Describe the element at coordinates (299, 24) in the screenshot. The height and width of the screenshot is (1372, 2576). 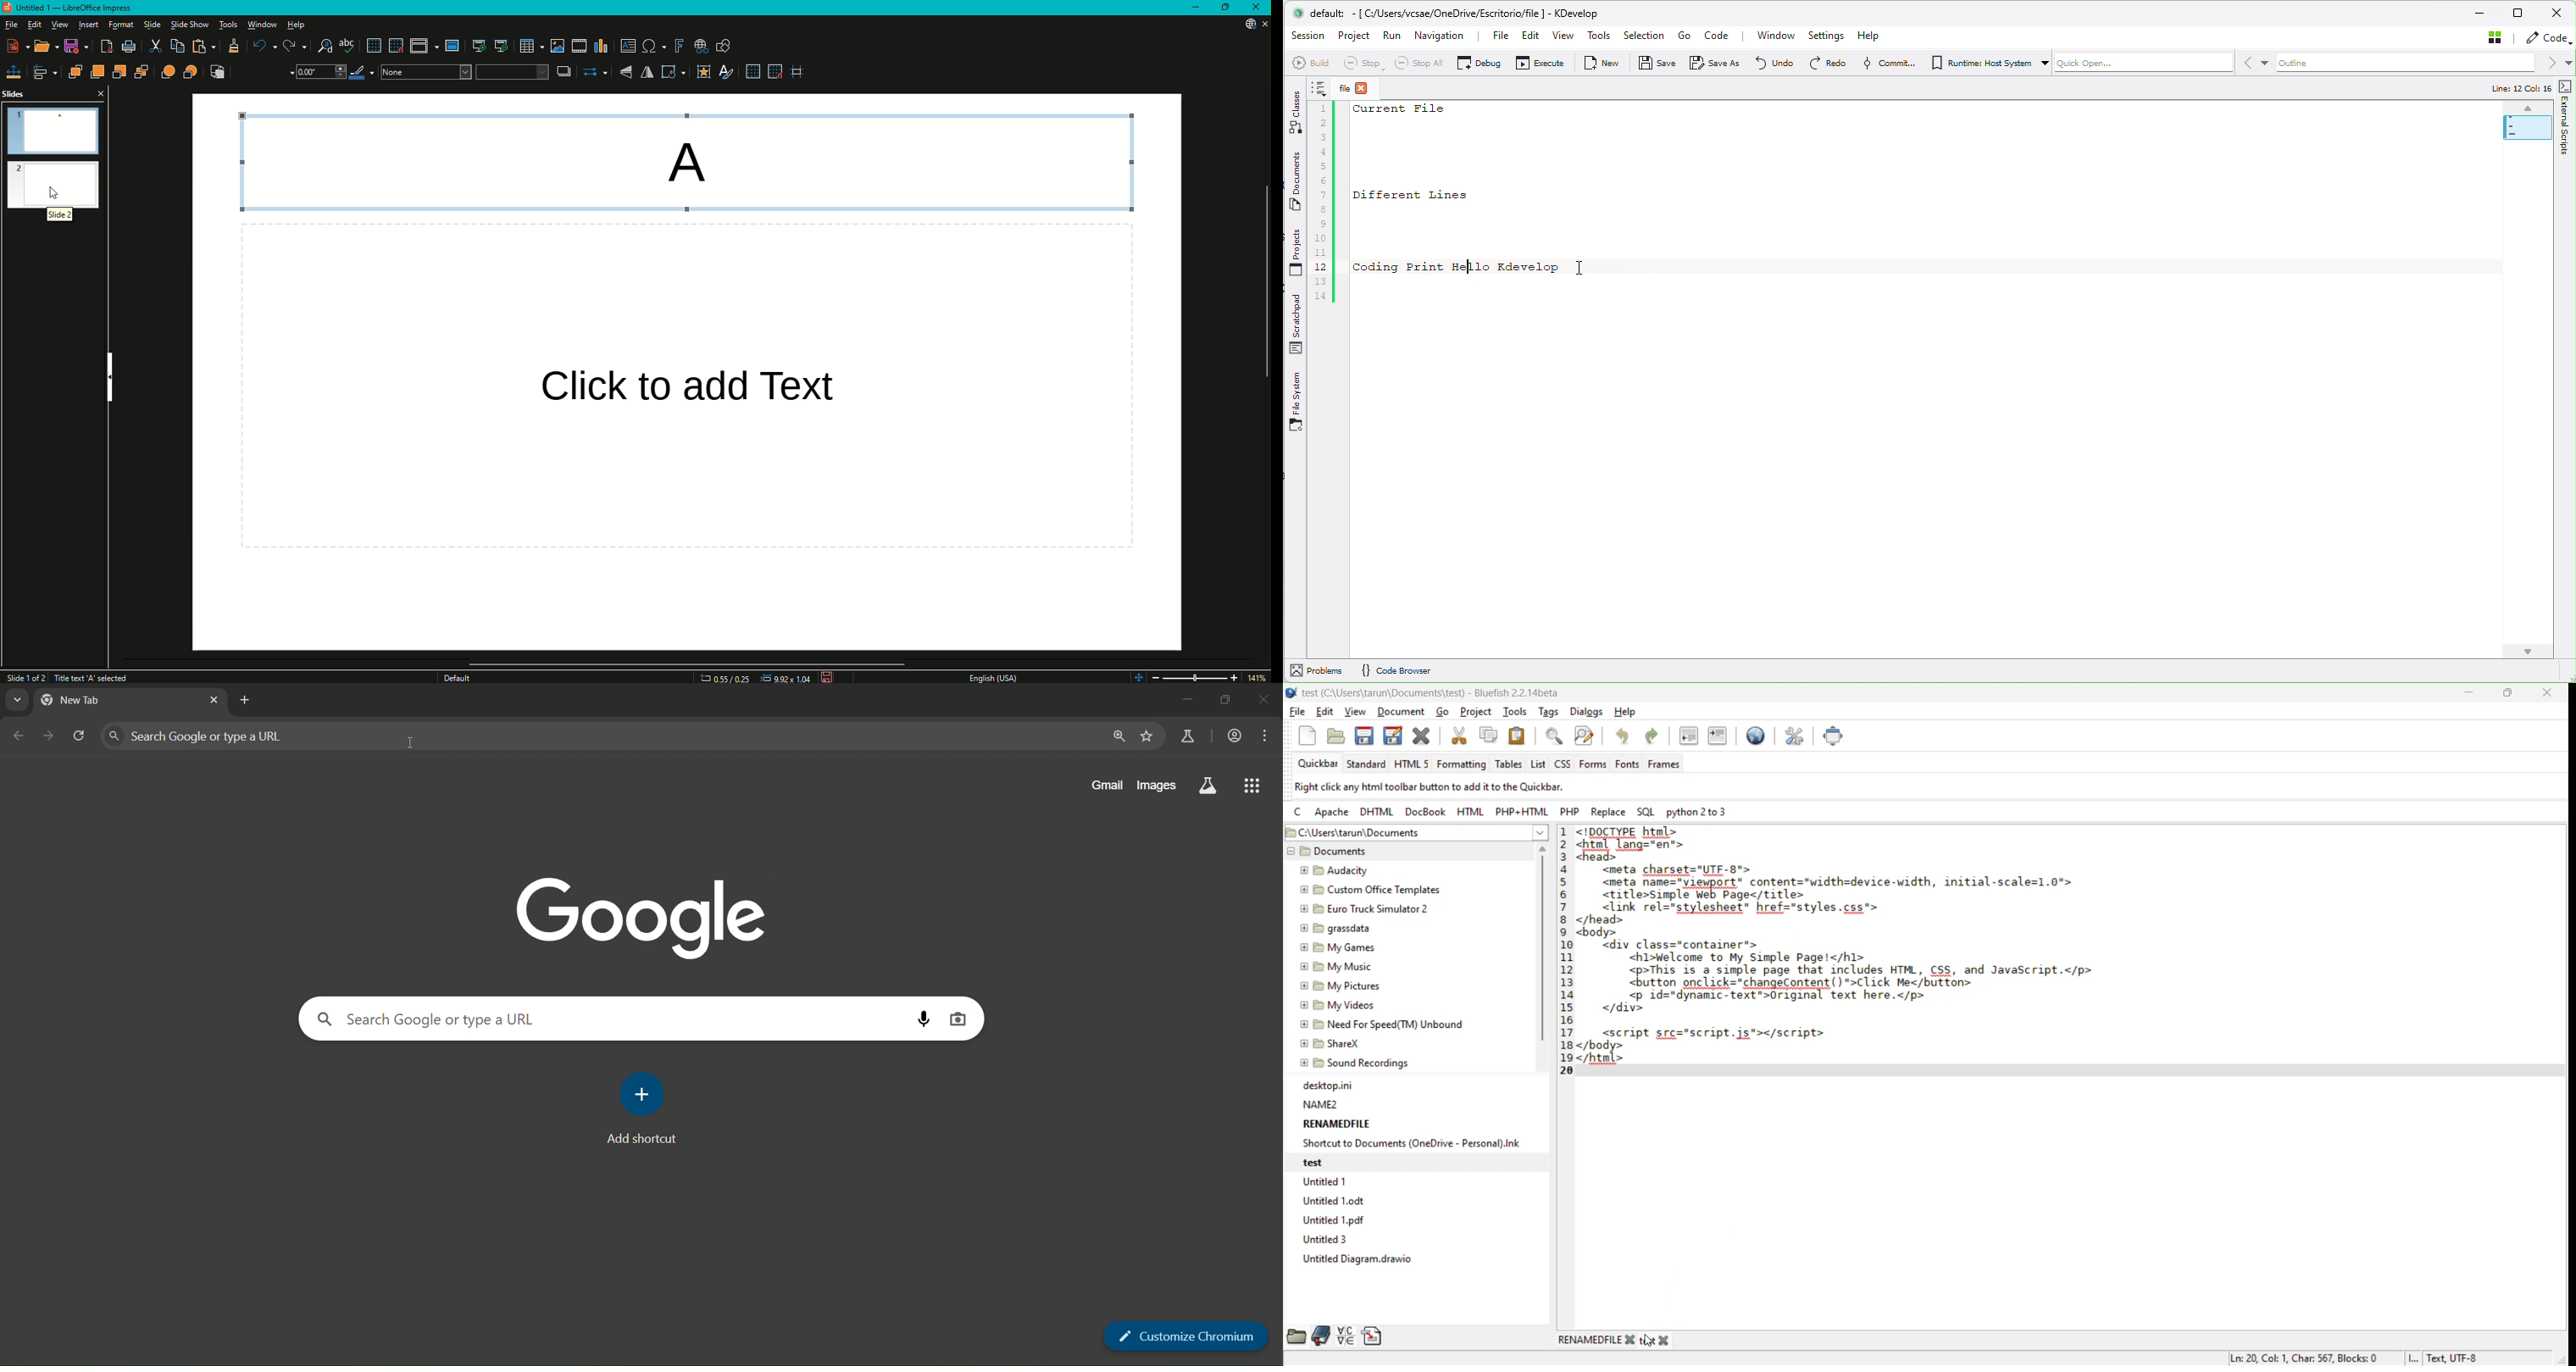
I see `Help` at that location.